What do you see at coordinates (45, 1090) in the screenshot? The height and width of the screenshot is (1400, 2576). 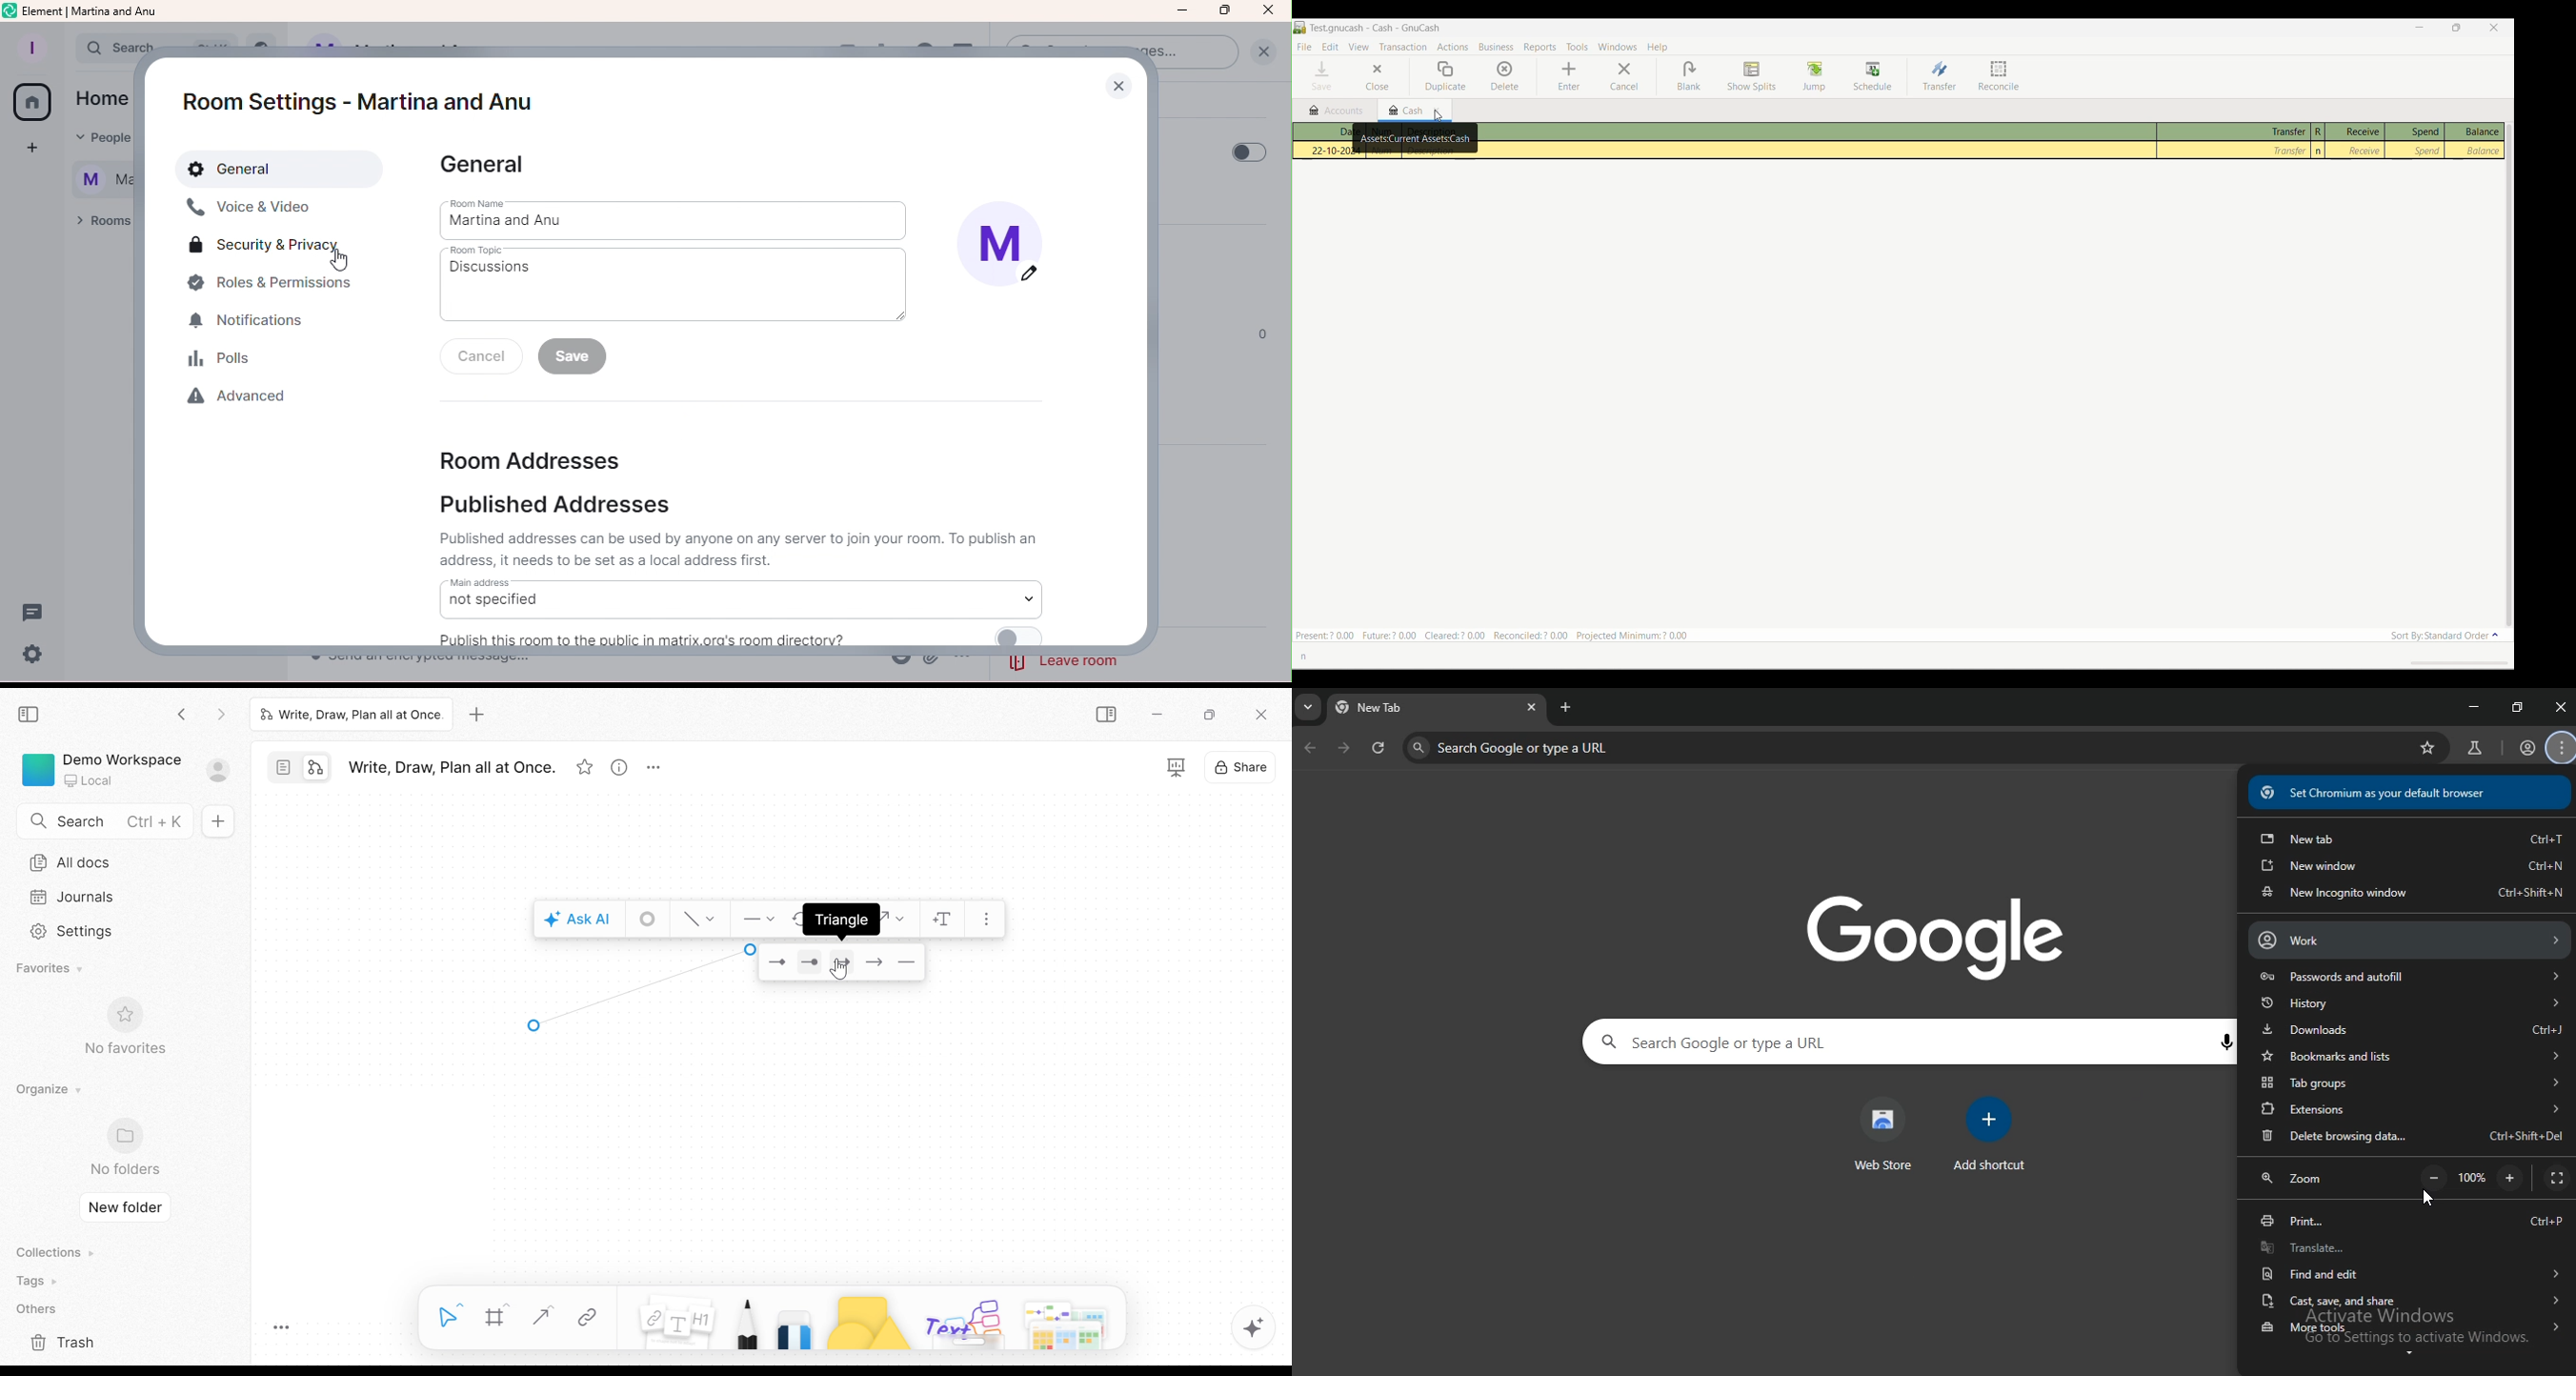 I see `Organize` at bounding box center [45, 1090].